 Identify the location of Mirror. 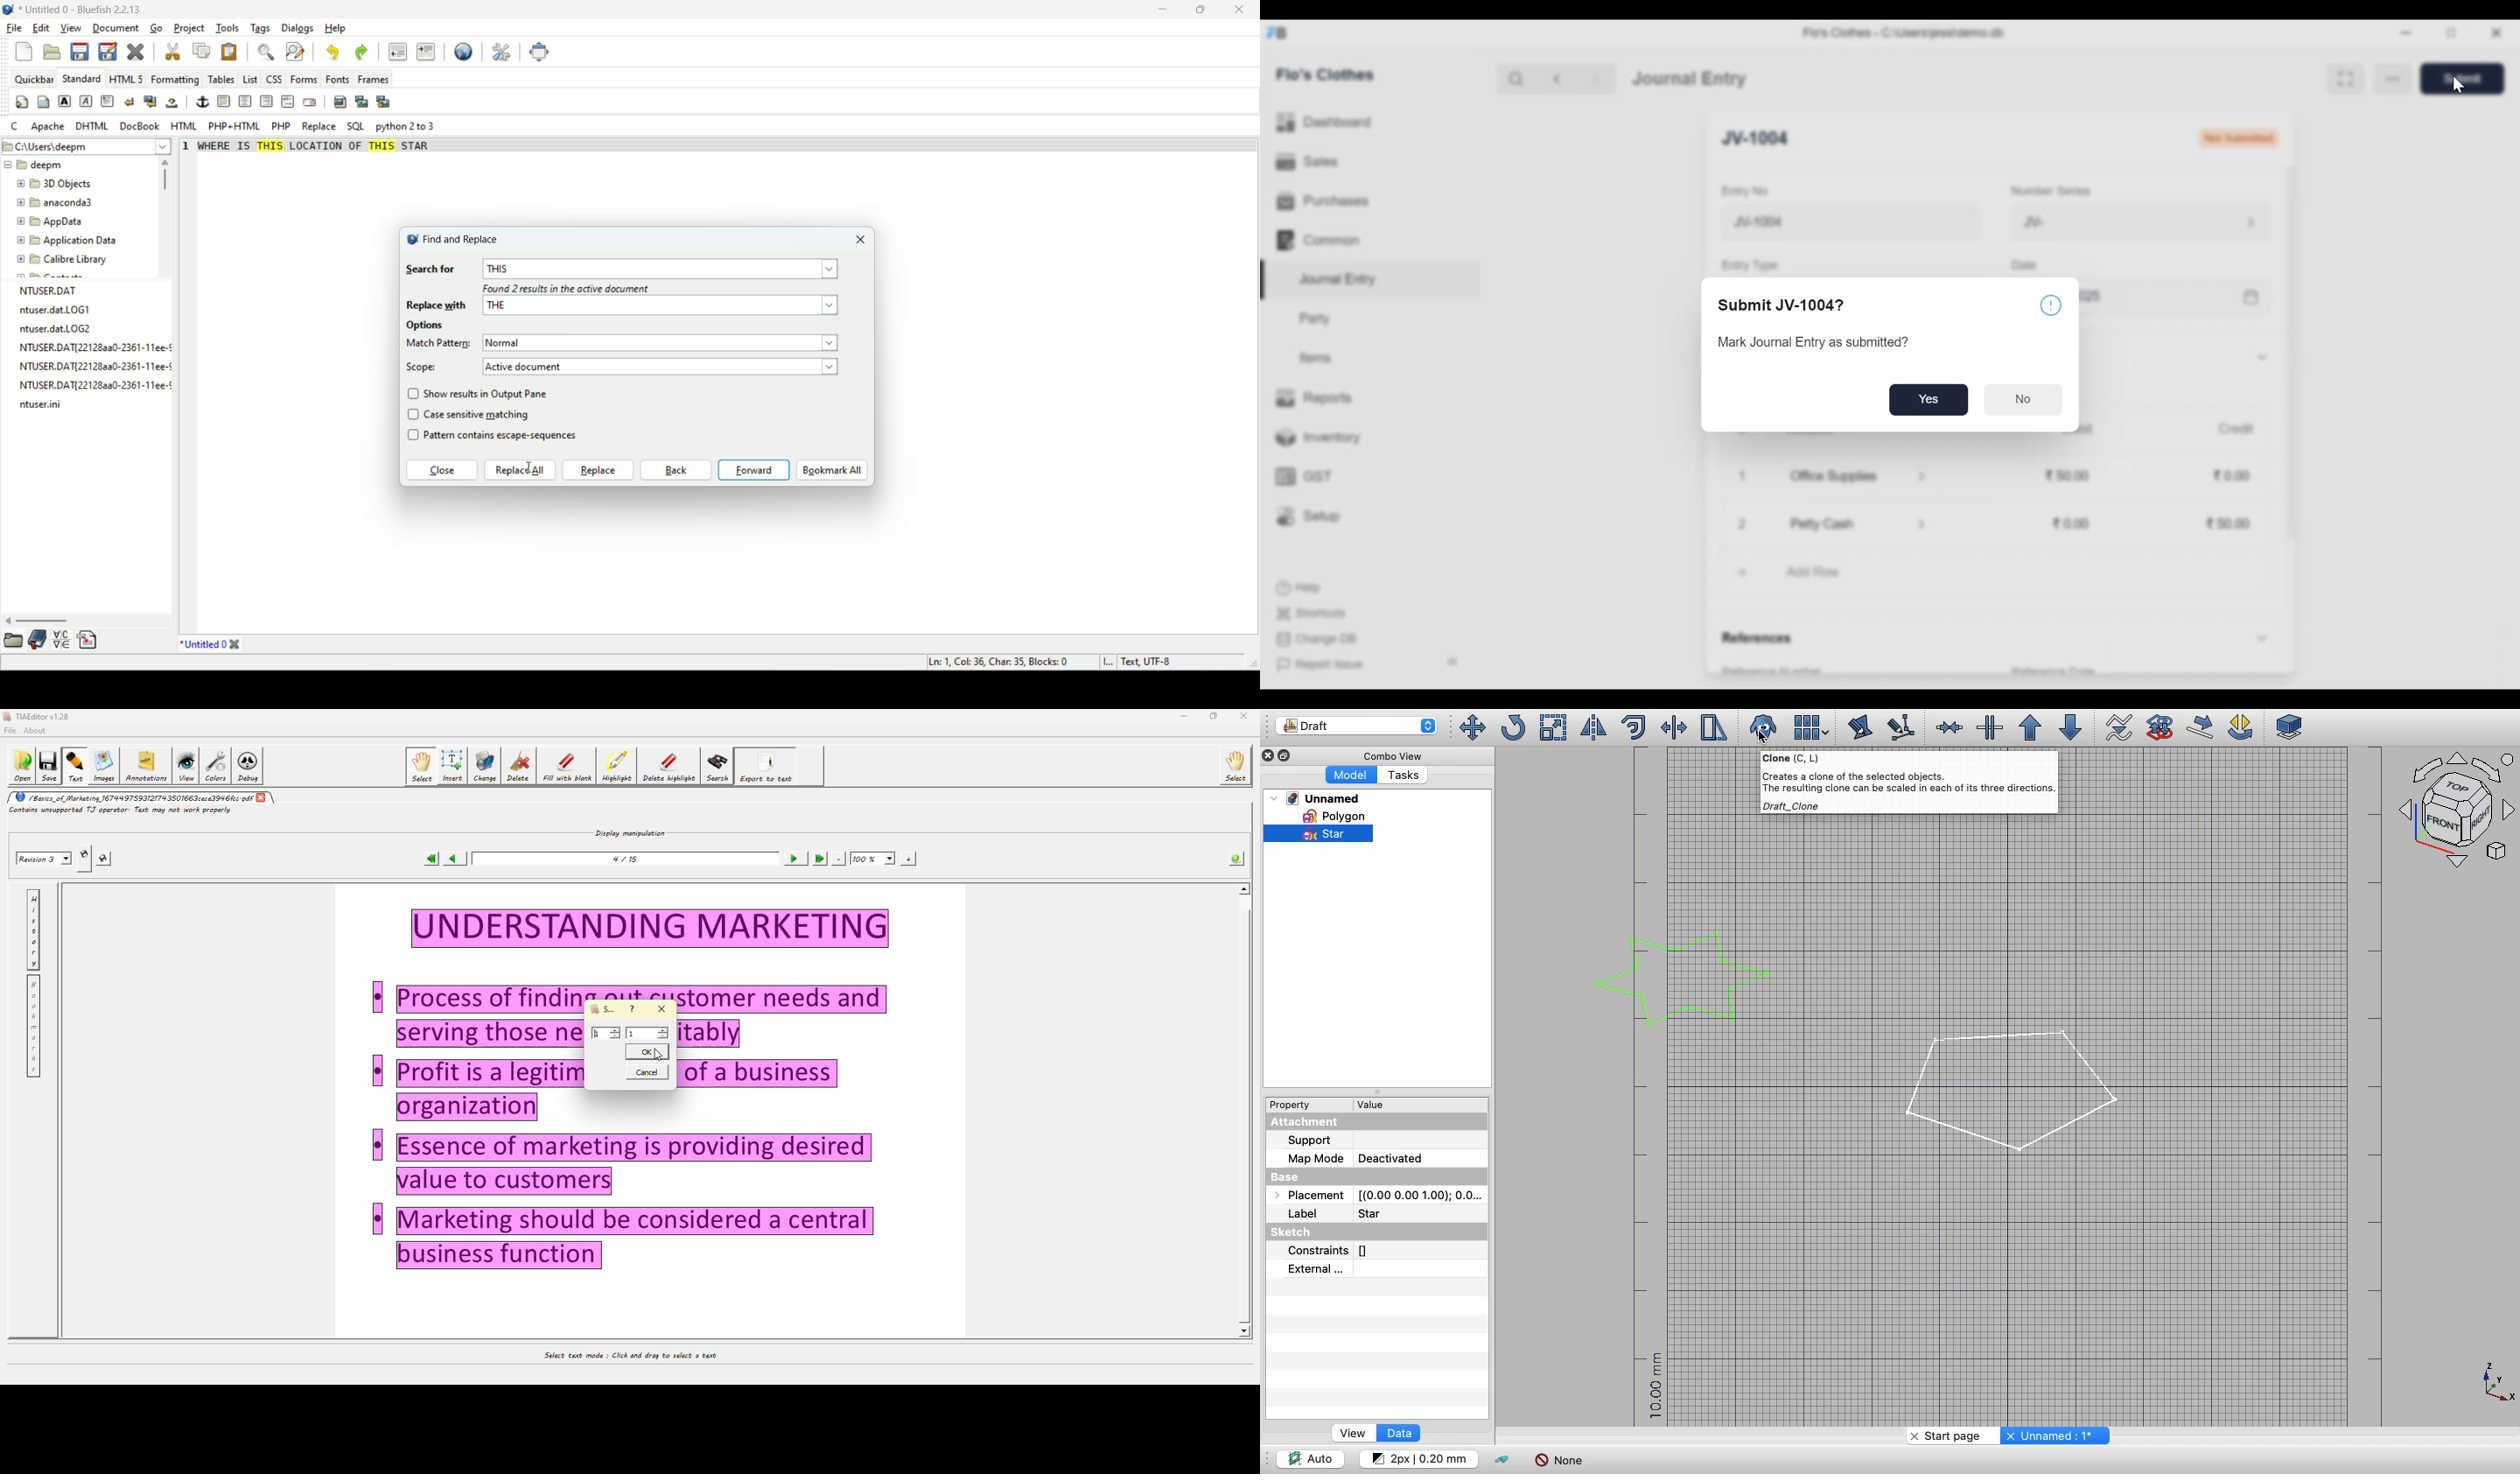
(1592, 727).